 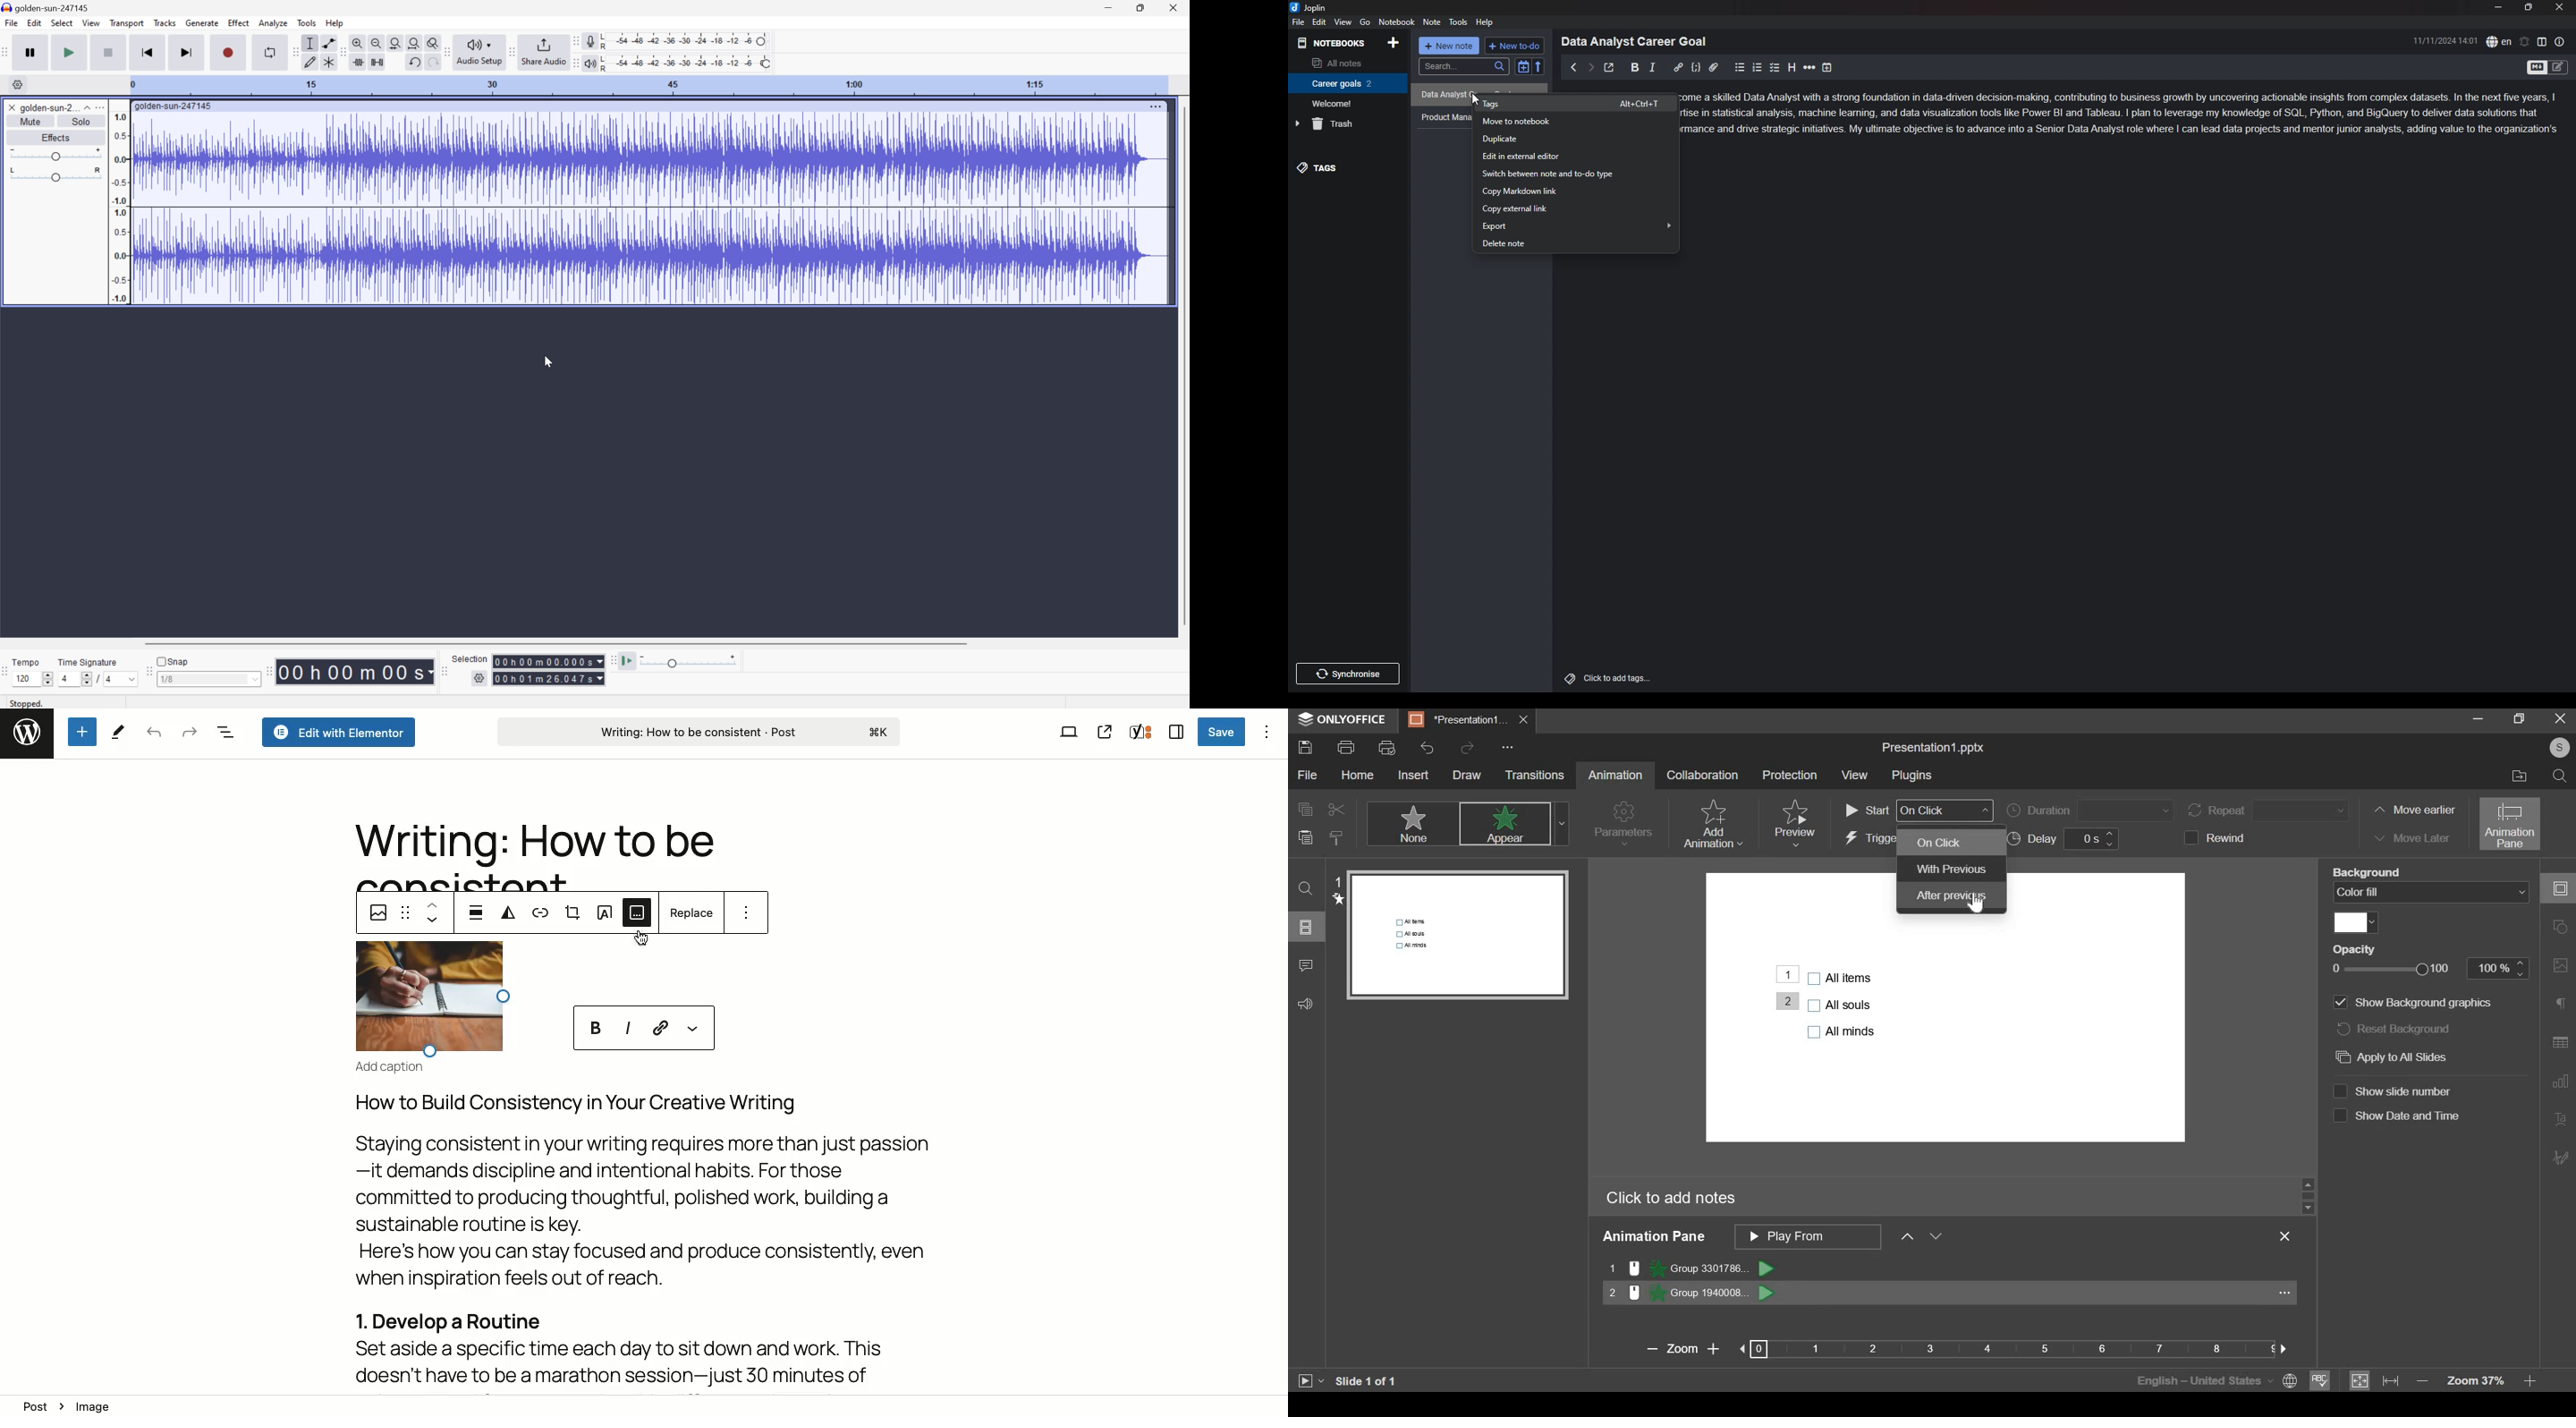 What do you see at coordinates (2554, 721) in the screenshot?
I see `exit` at bounding box center [2554, 721].